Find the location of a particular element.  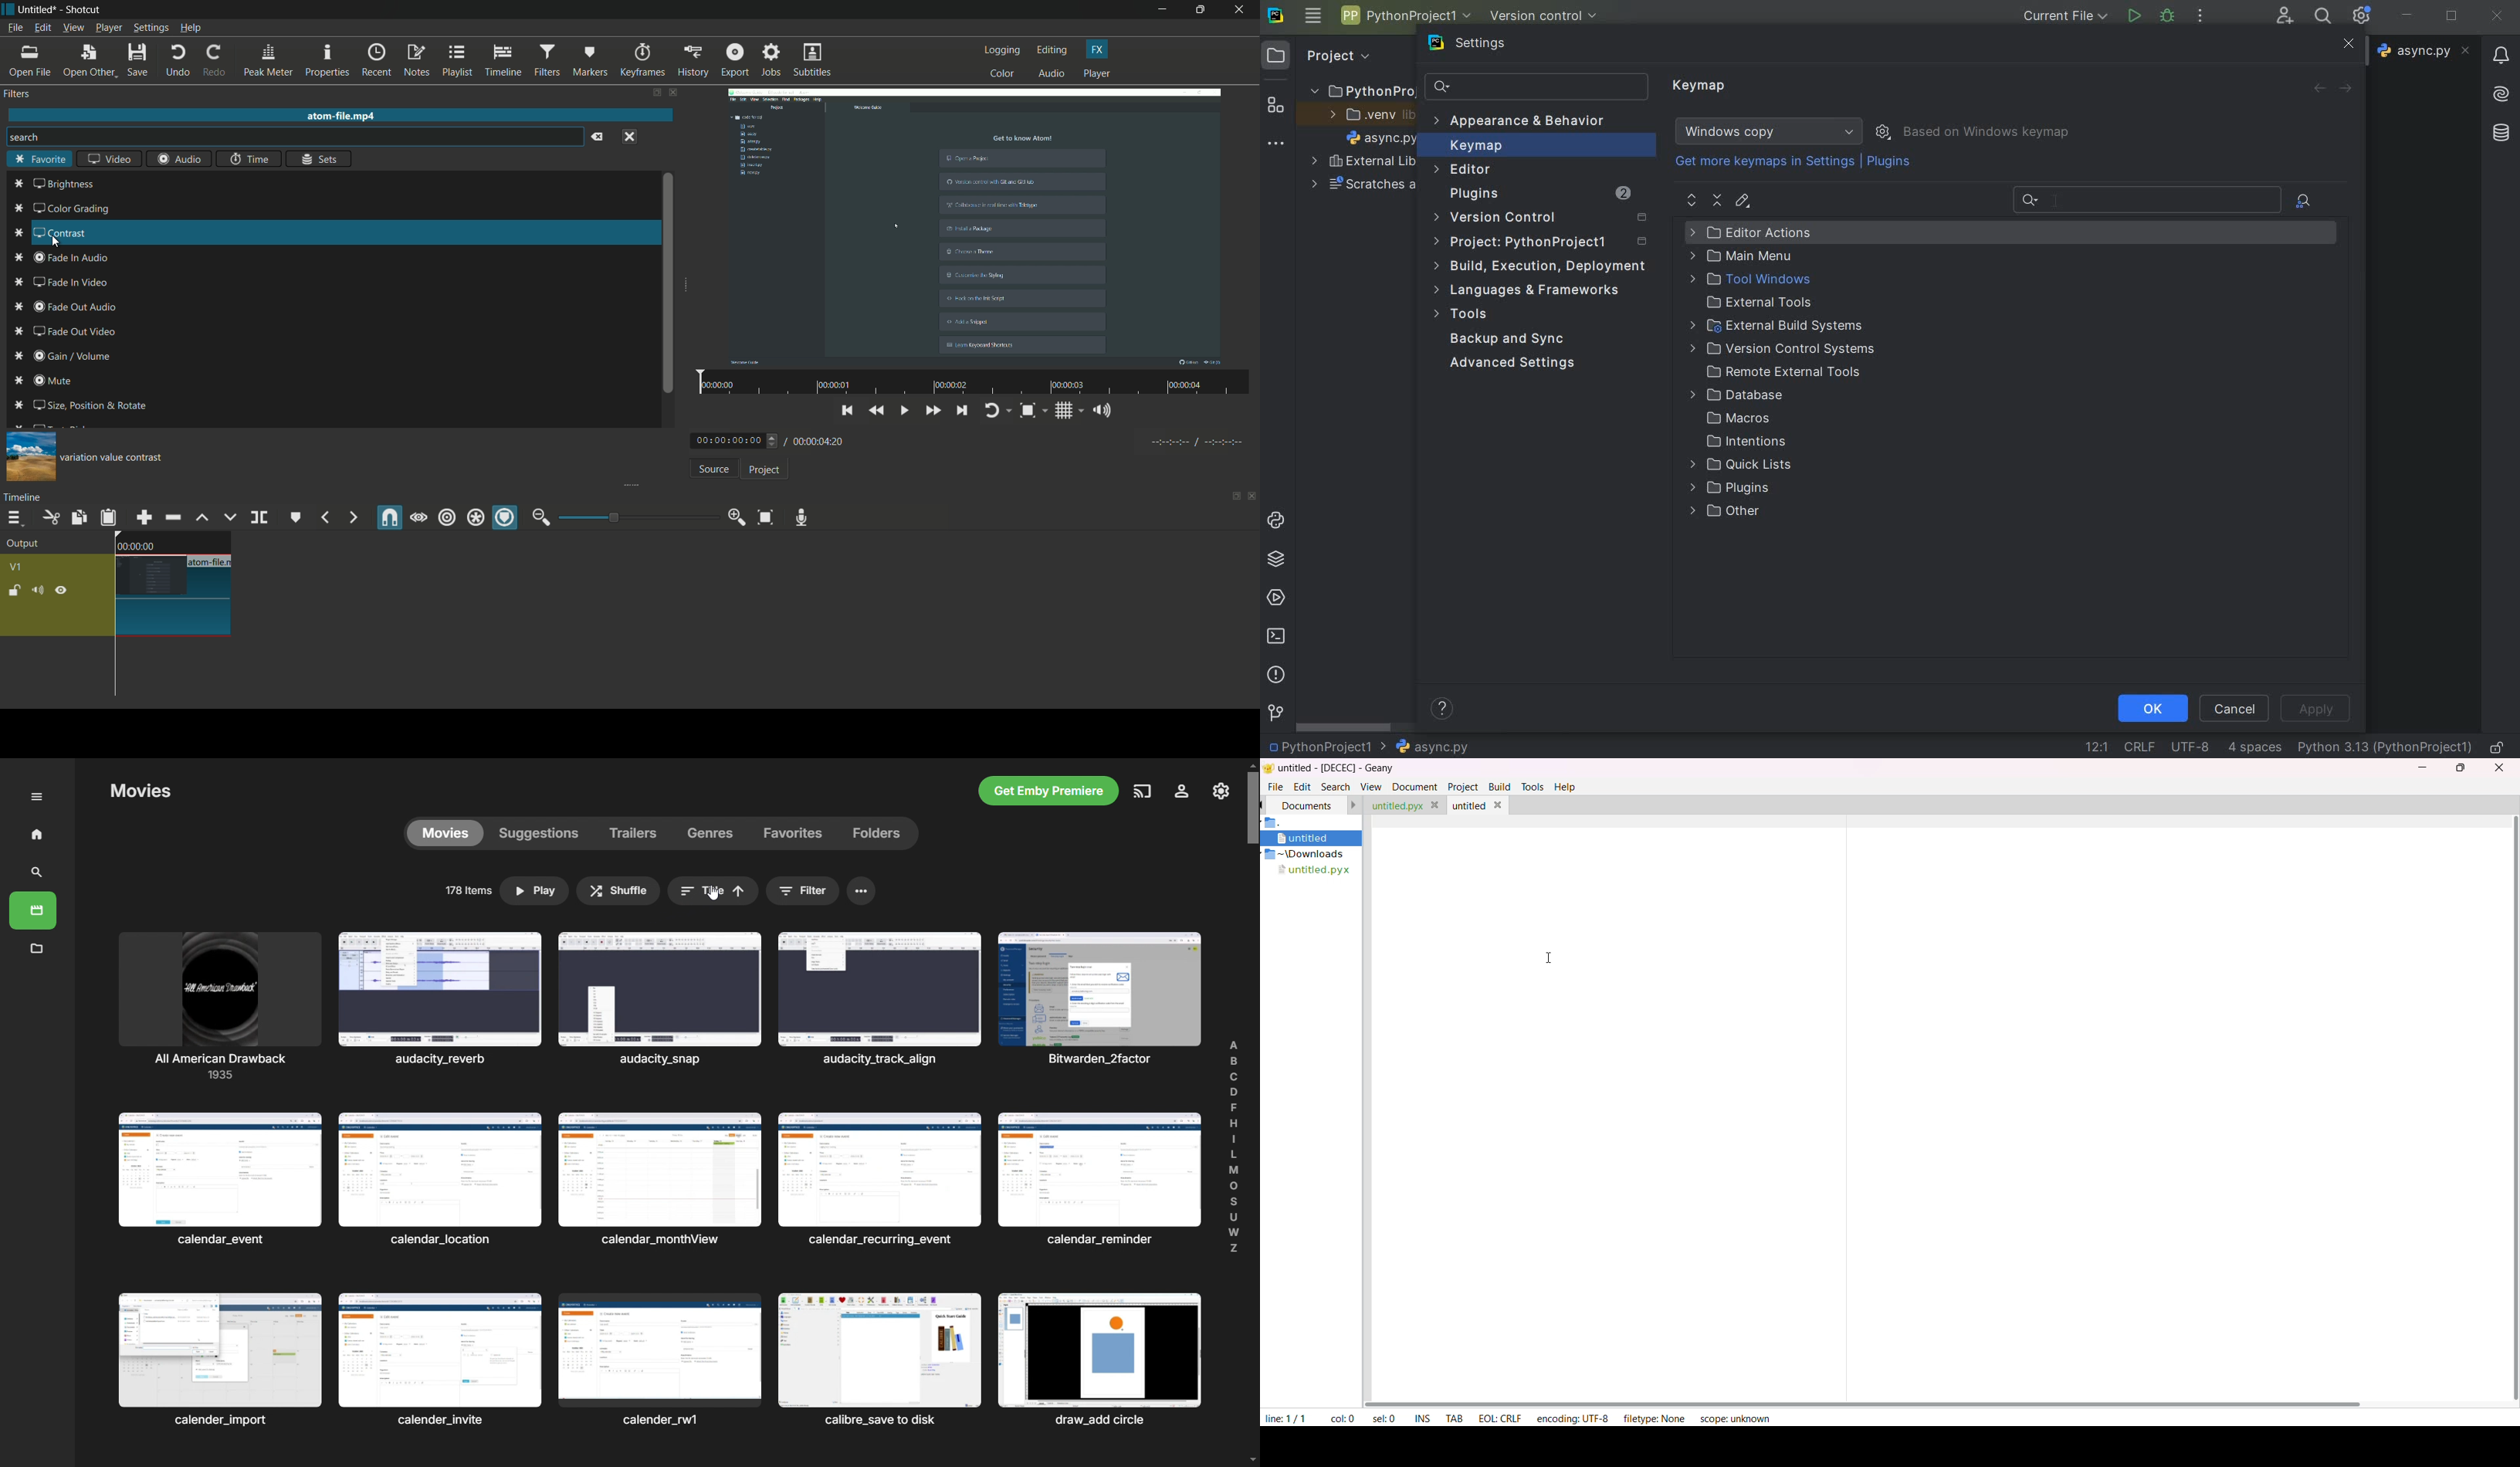

peak meter is located at coordinates (268, 60).